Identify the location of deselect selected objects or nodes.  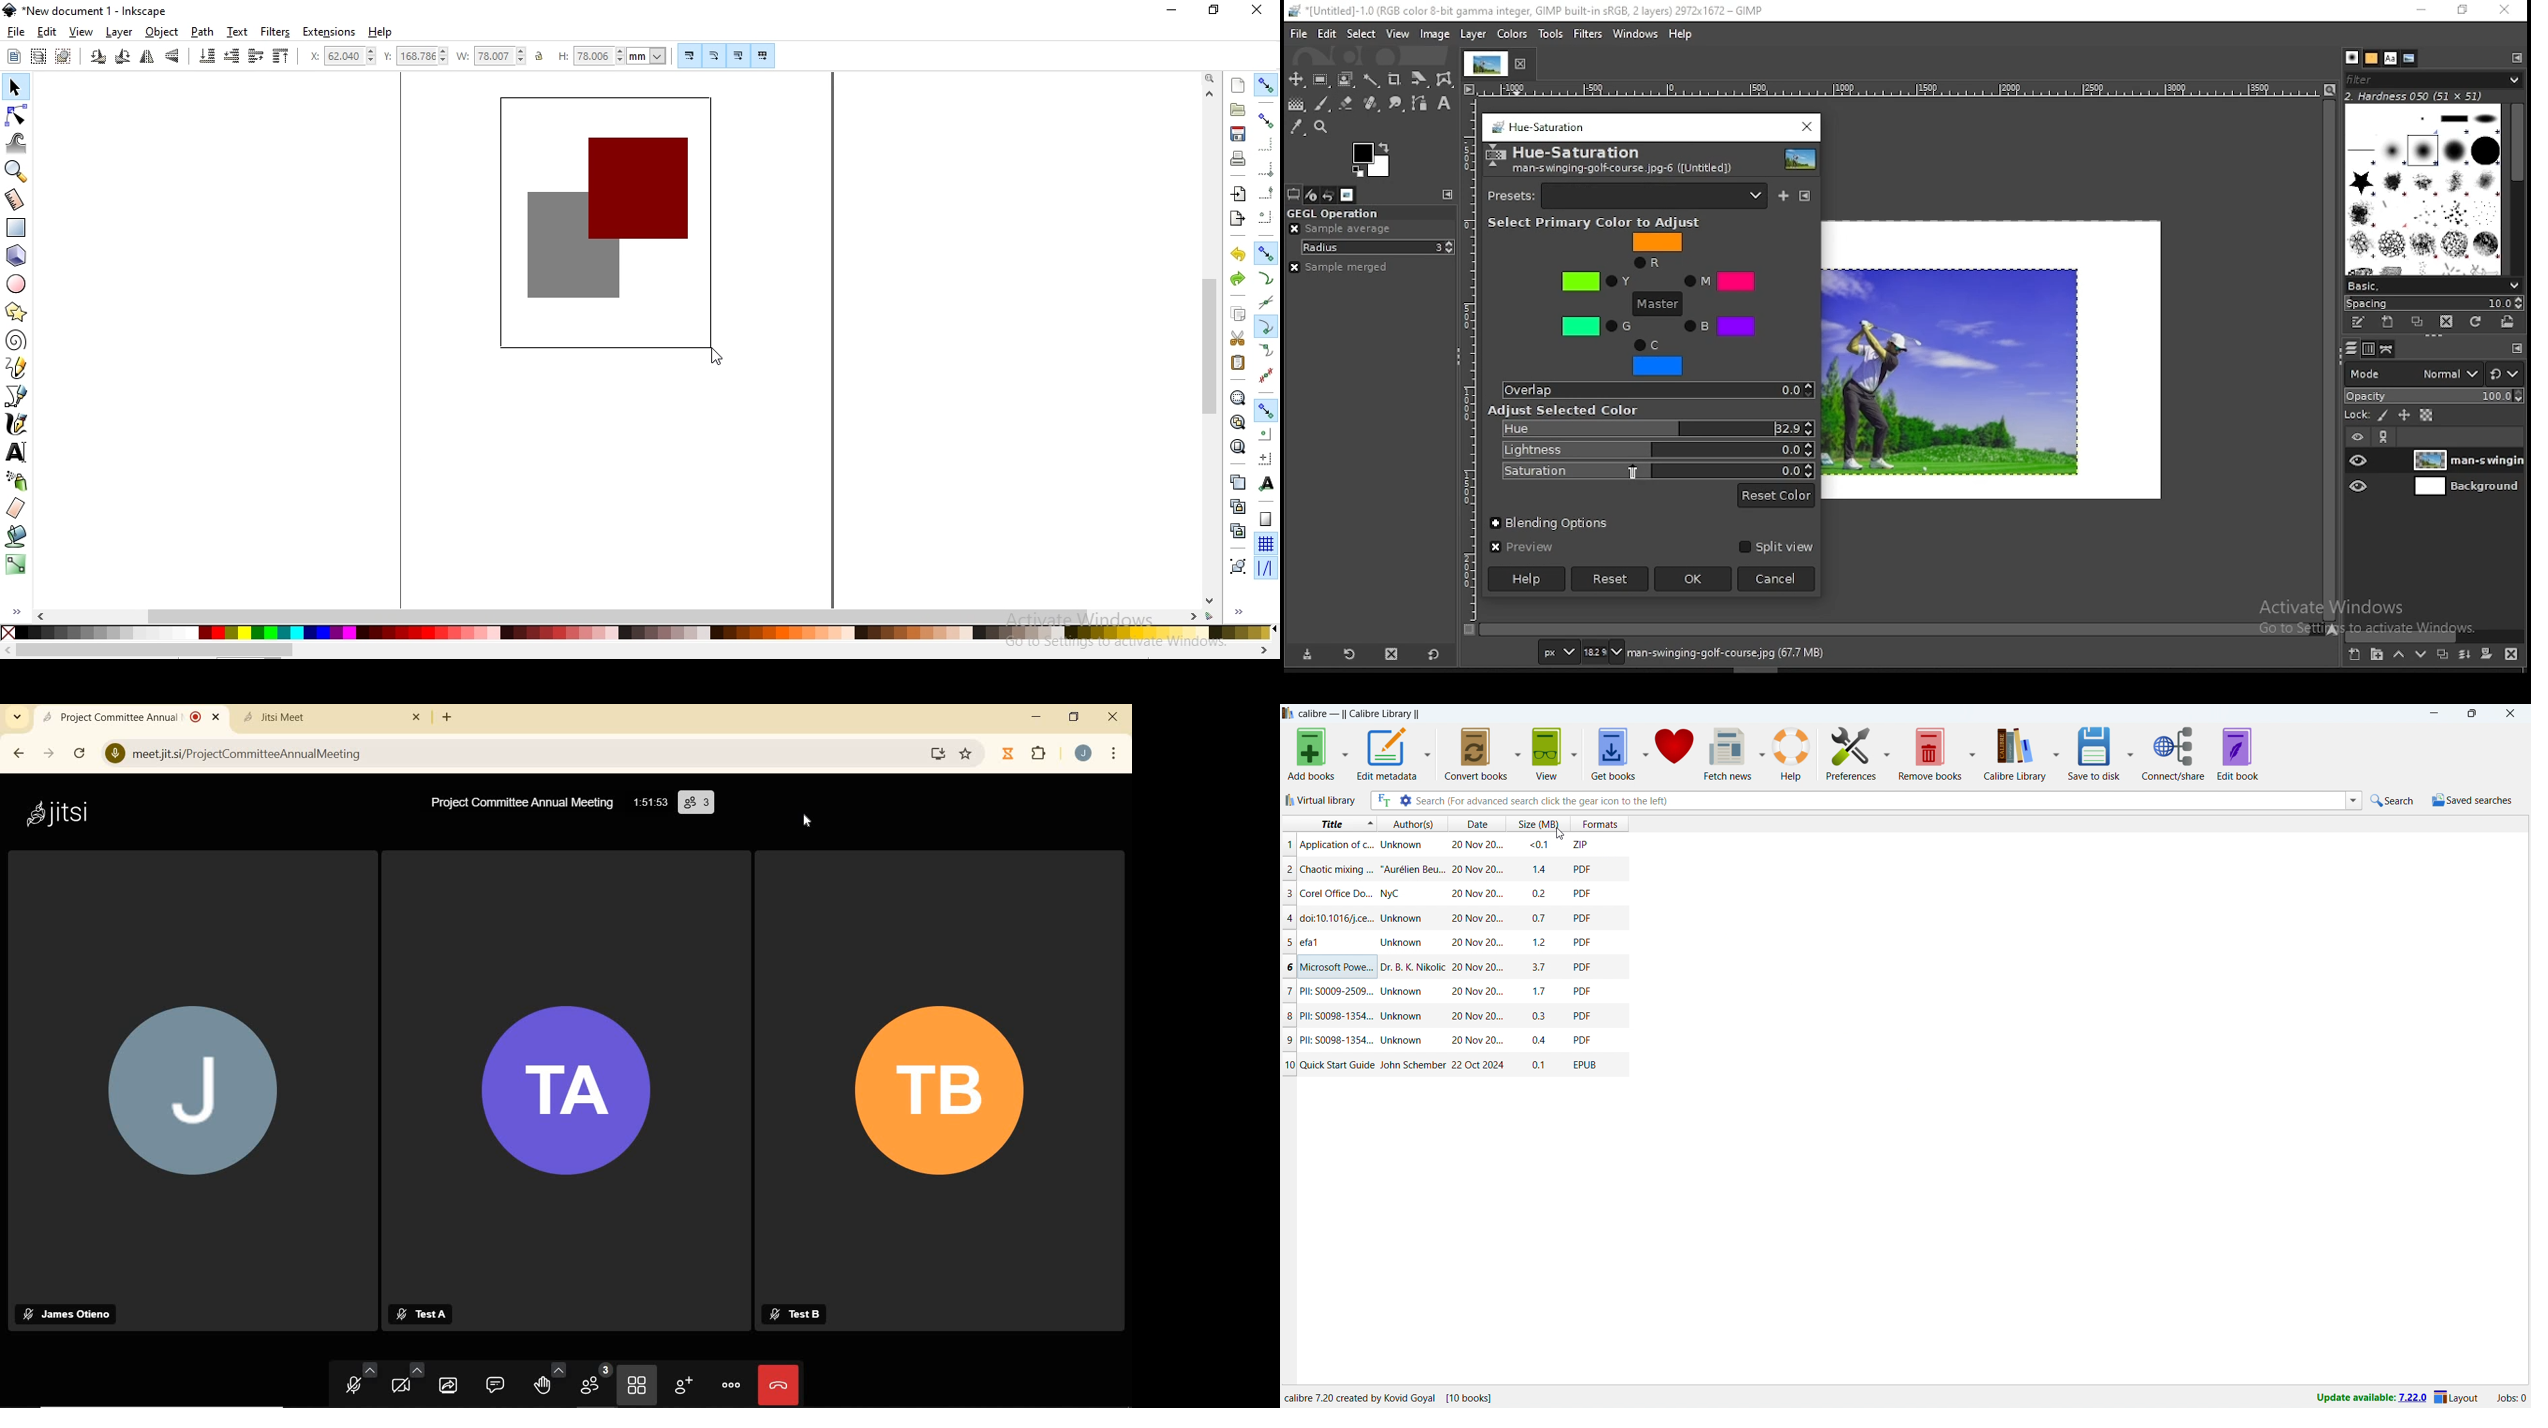
(66, 56).